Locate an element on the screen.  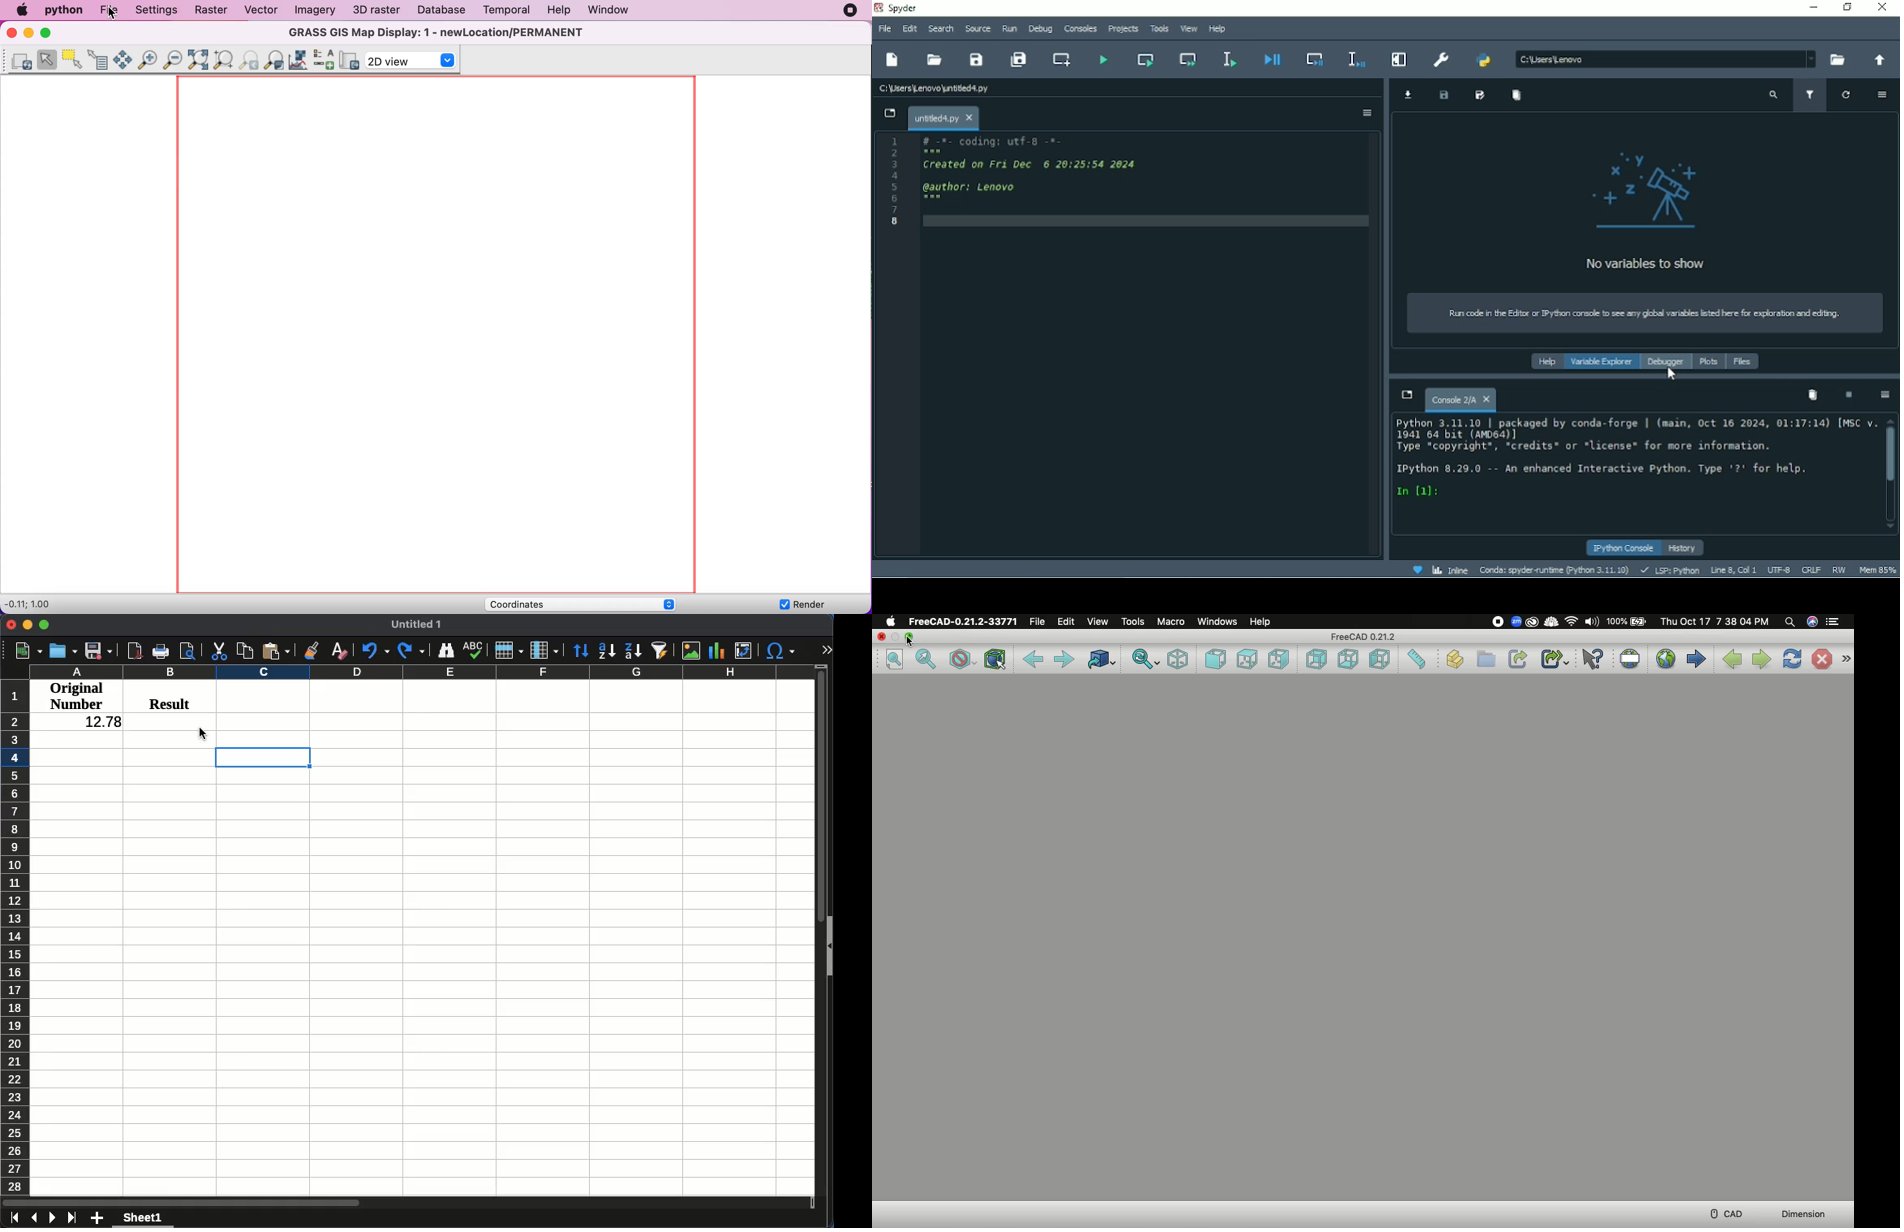
RW is located at coordinates (1839, 569).